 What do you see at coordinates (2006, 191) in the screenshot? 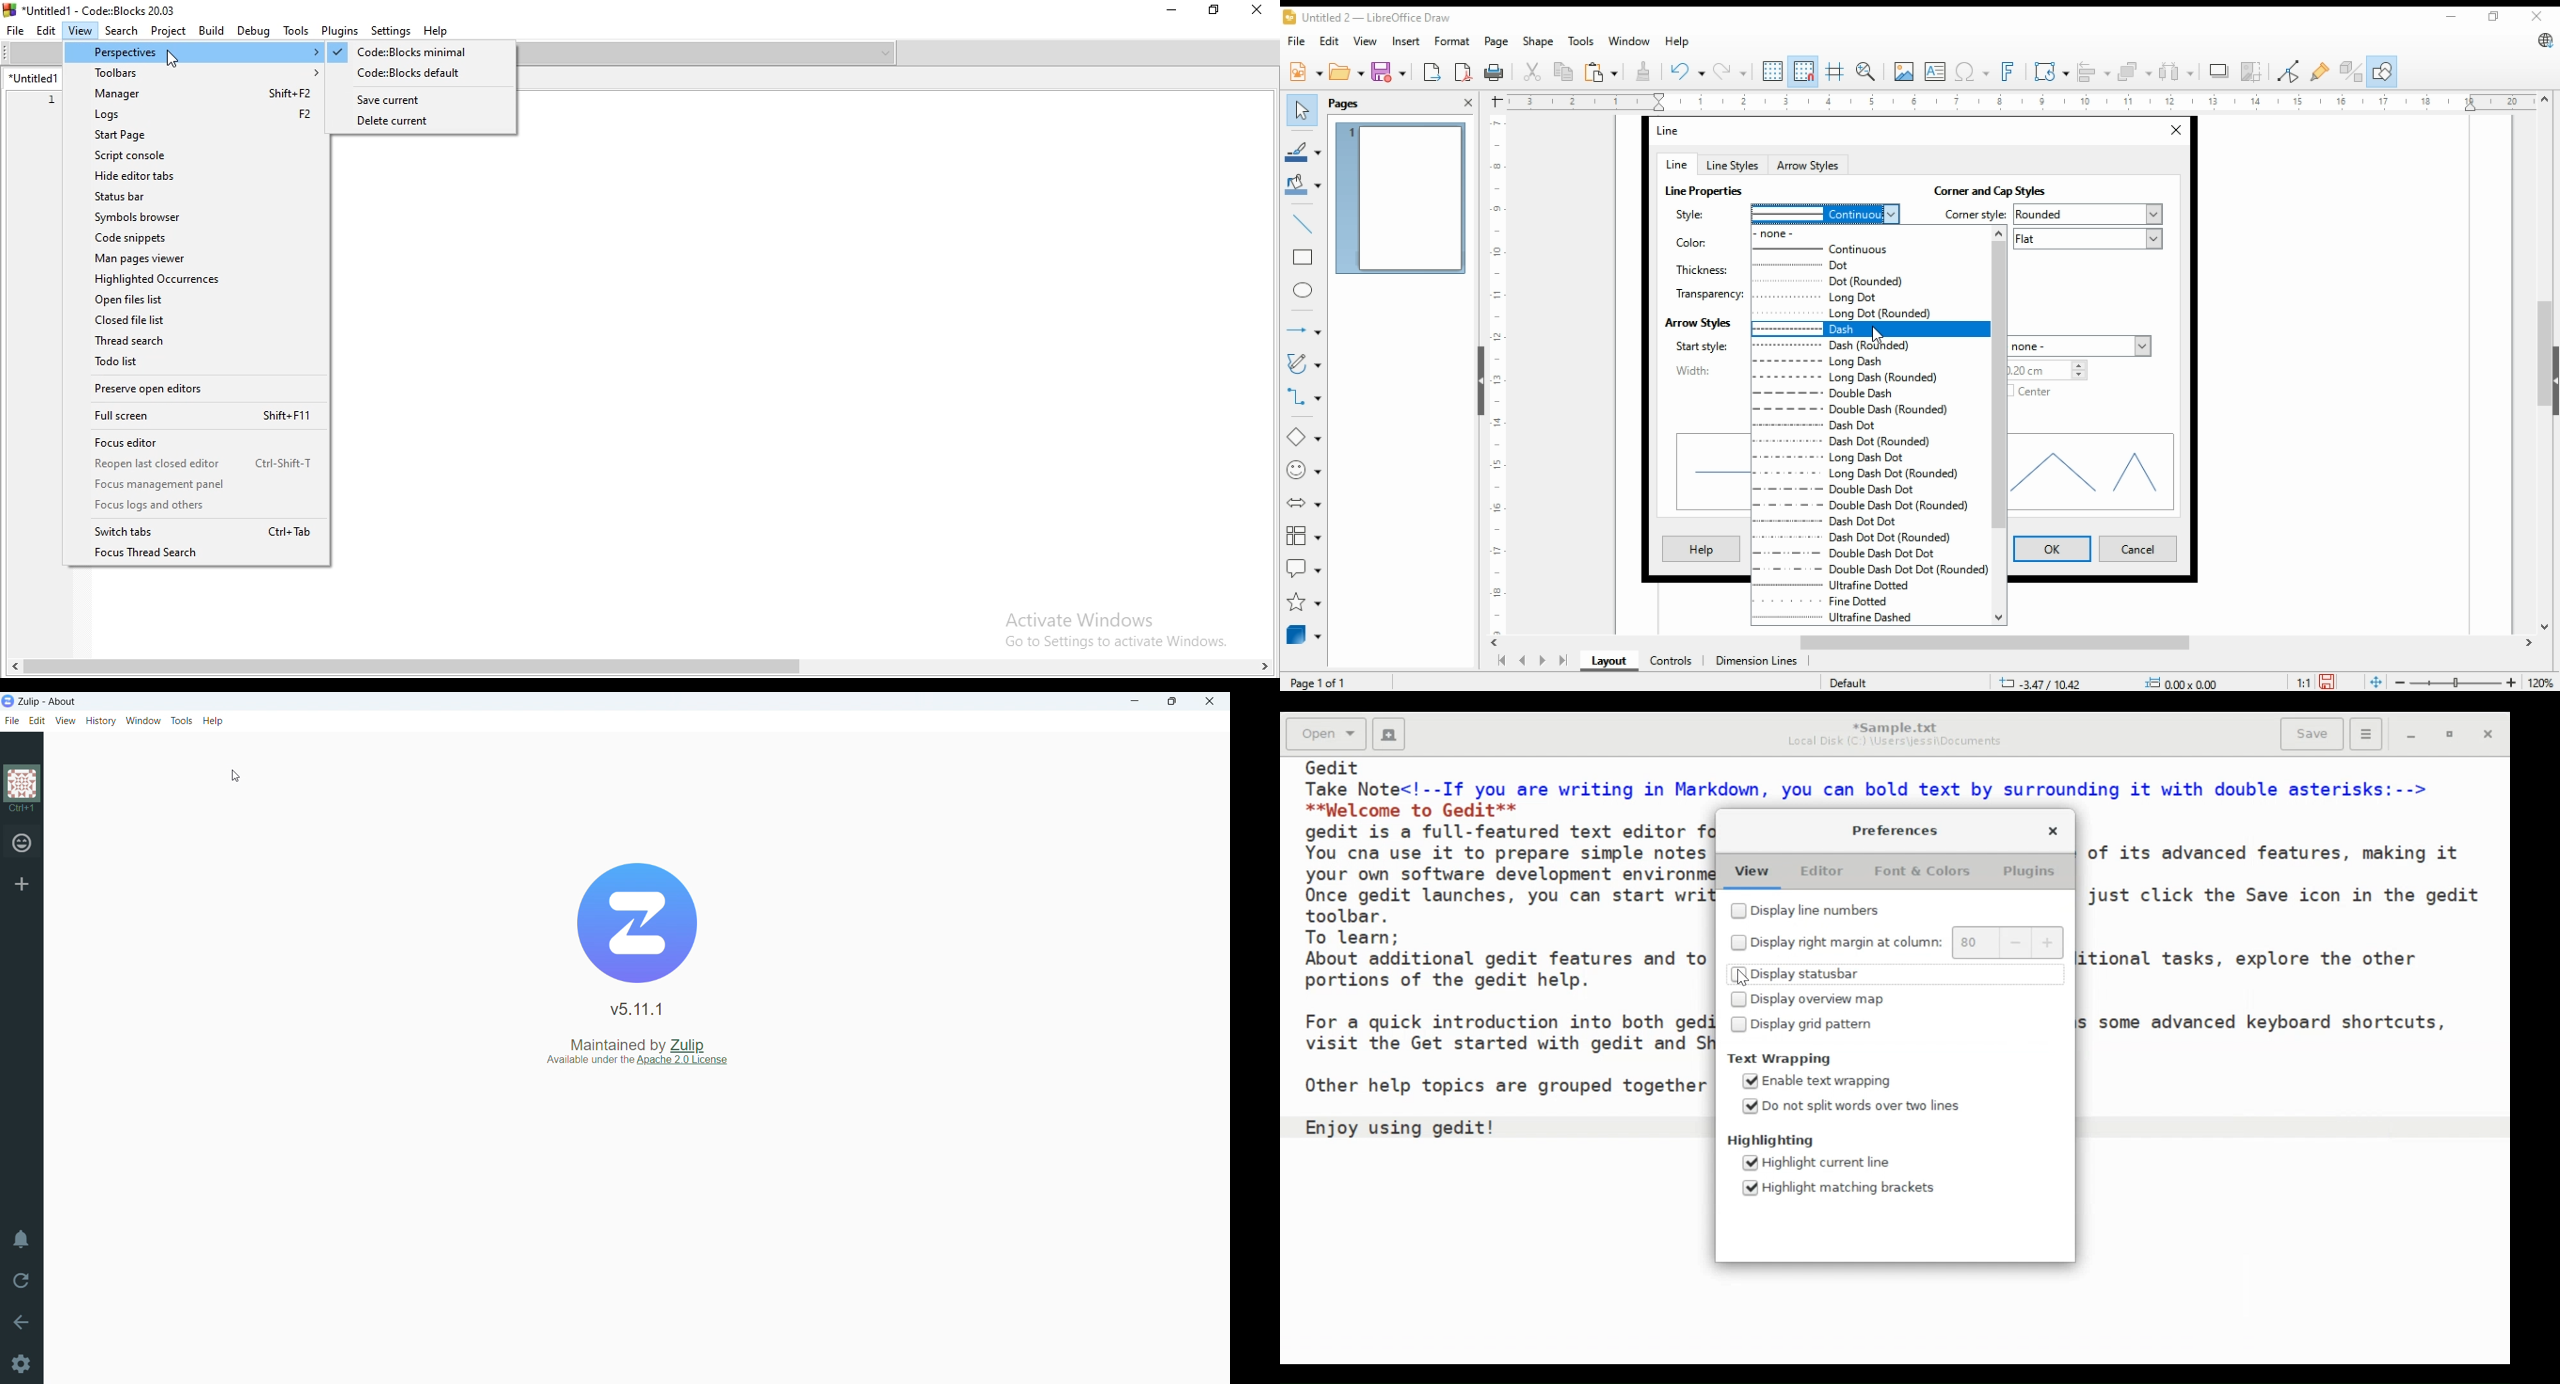
I see `Corner and Cap Styles.` at bounding box center [2006, 191].